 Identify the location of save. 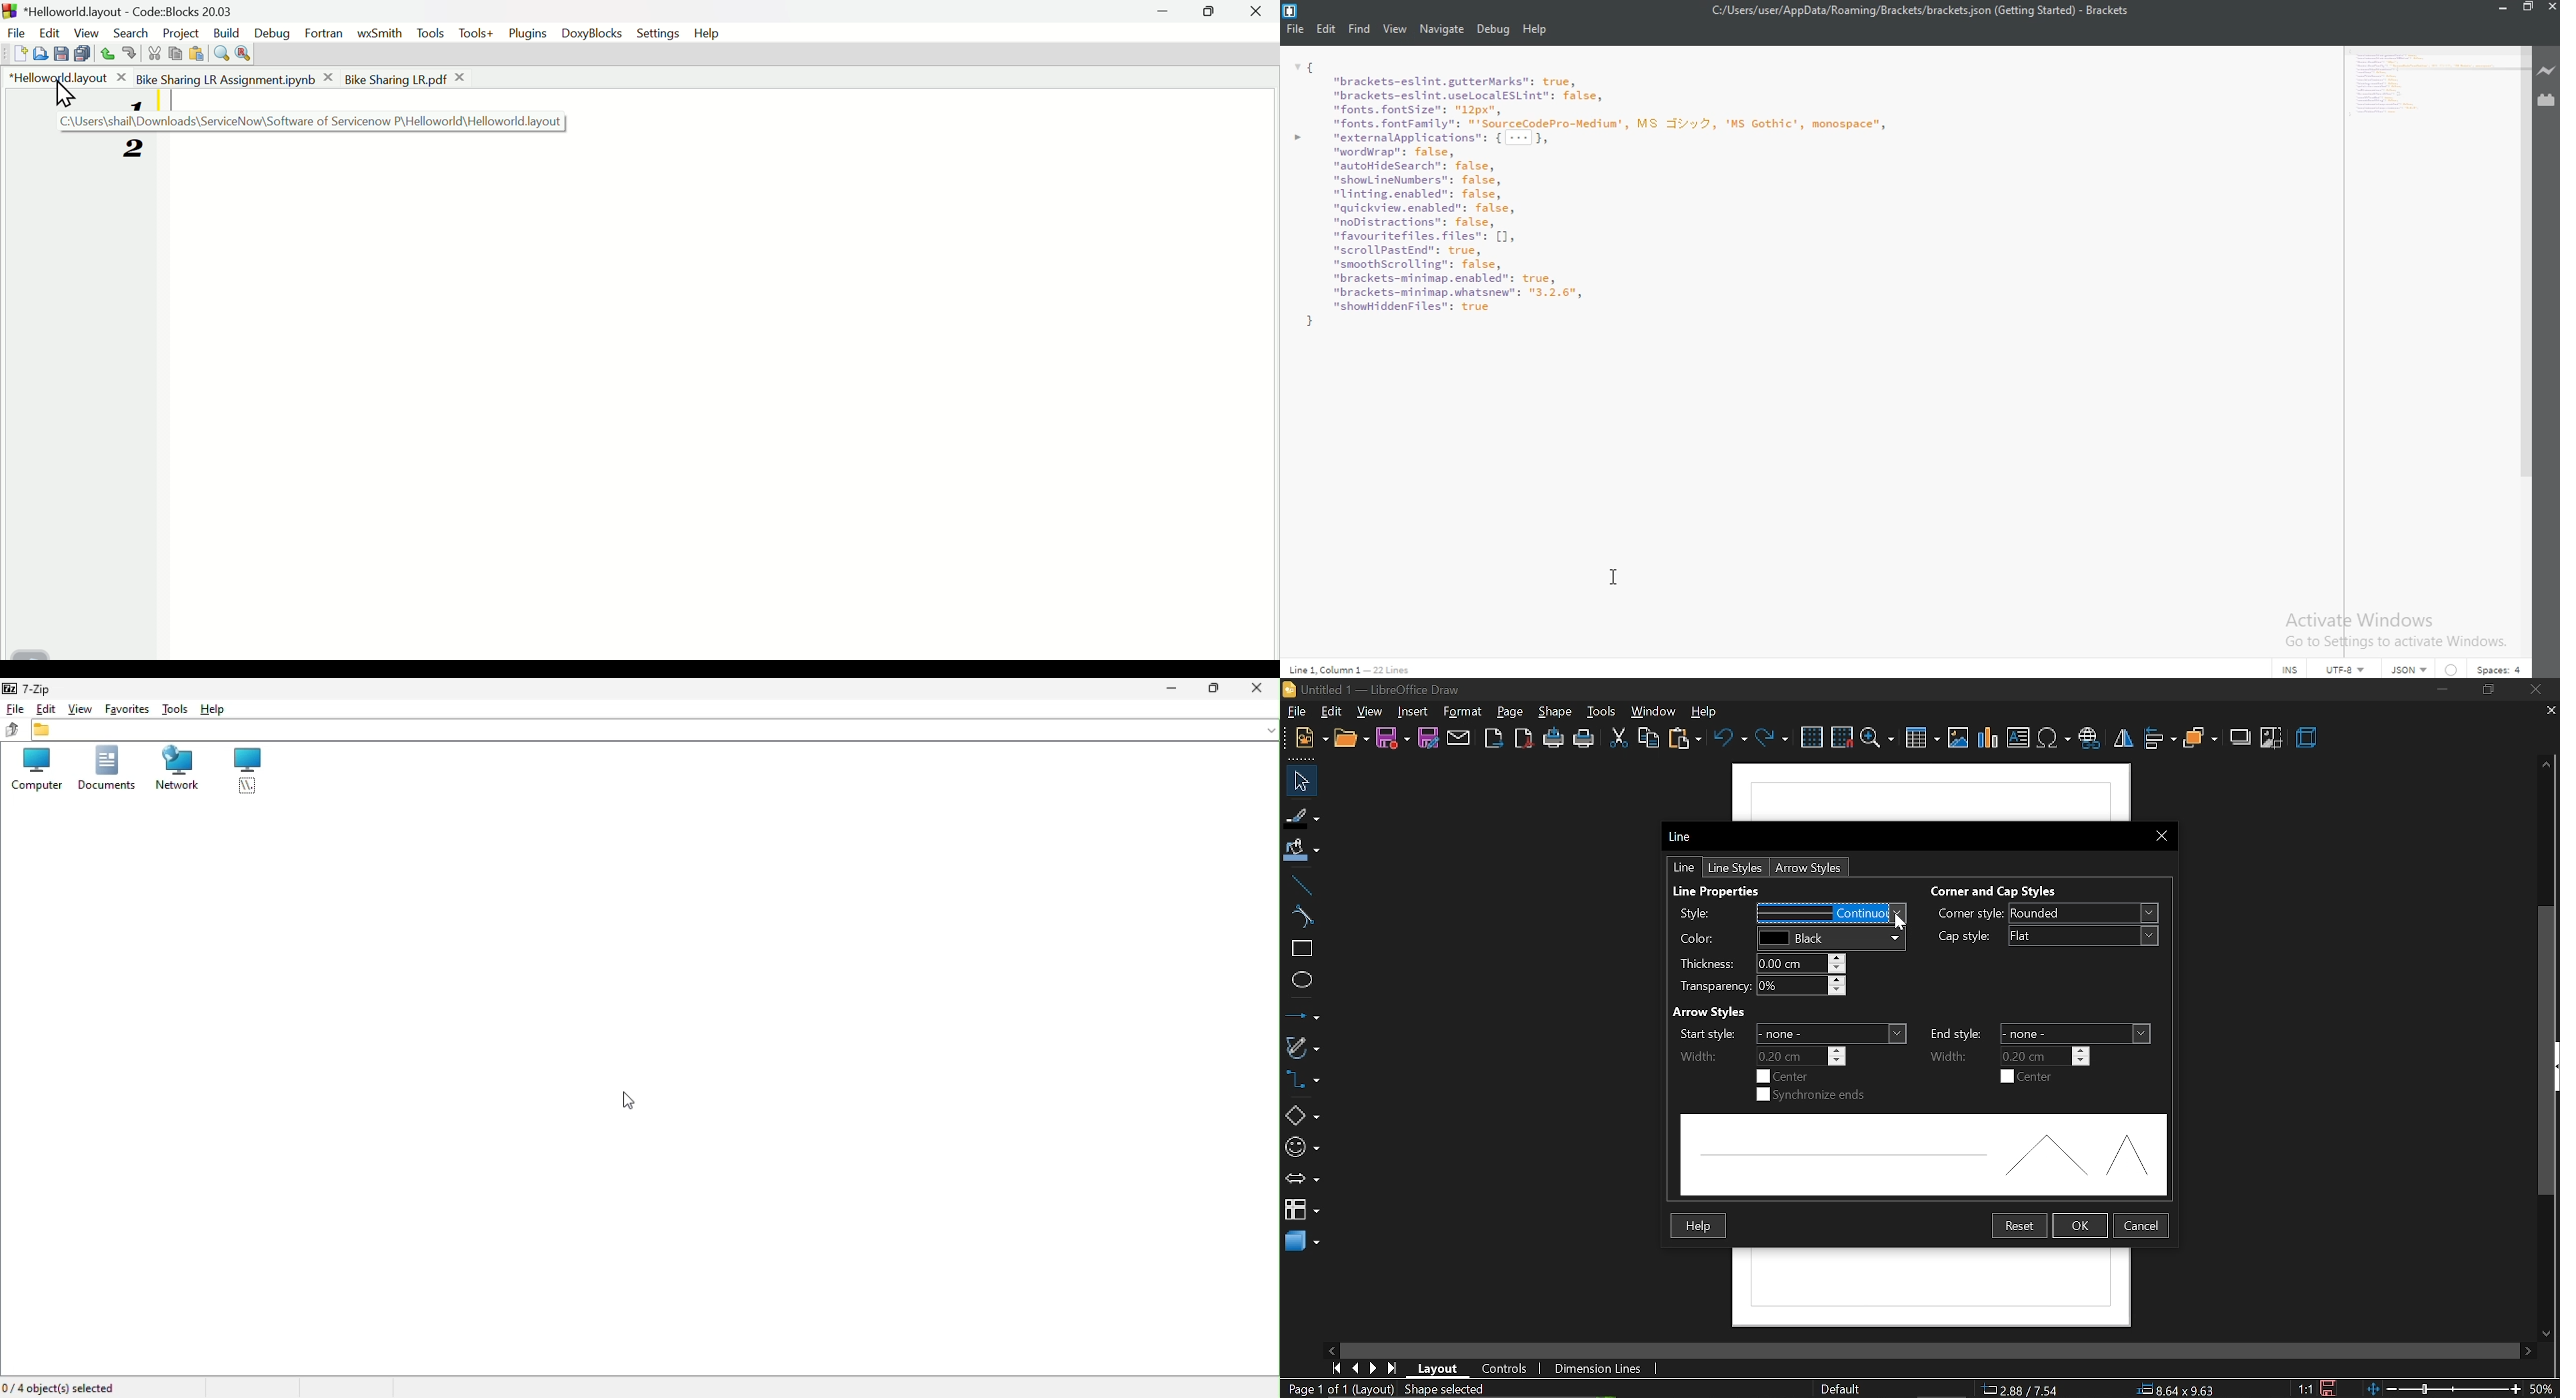
(2332, 1387).